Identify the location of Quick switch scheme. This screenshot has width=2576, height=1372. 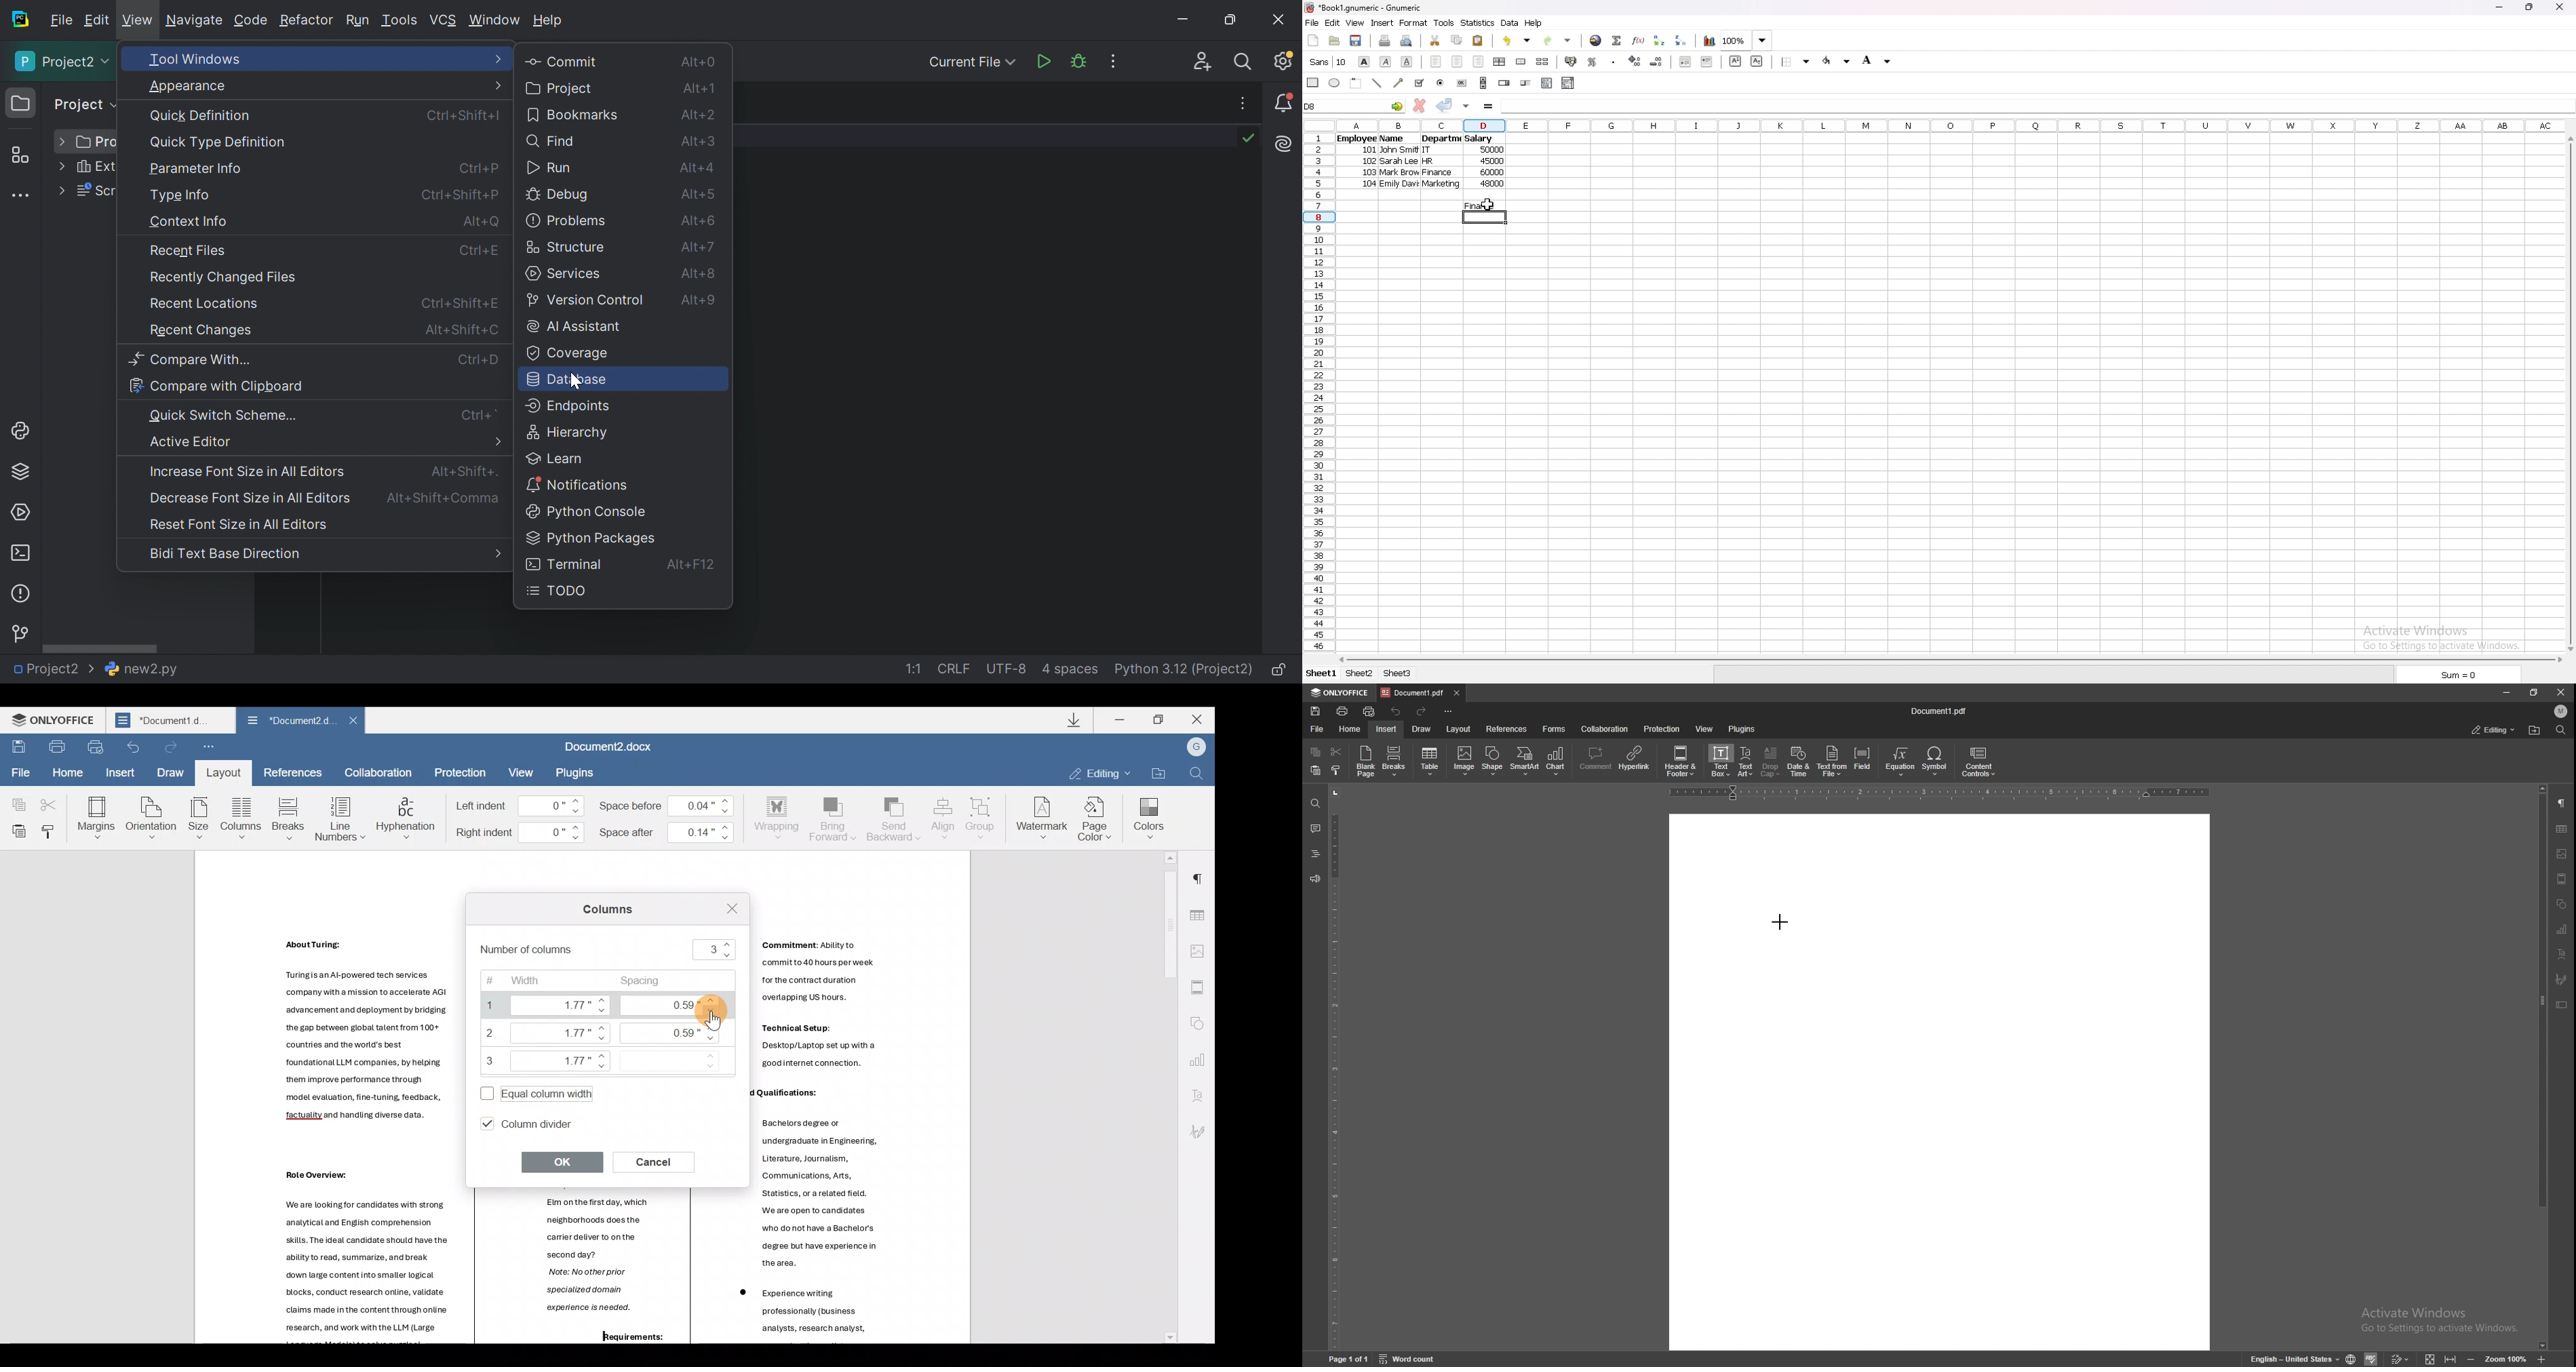
(226, 416).